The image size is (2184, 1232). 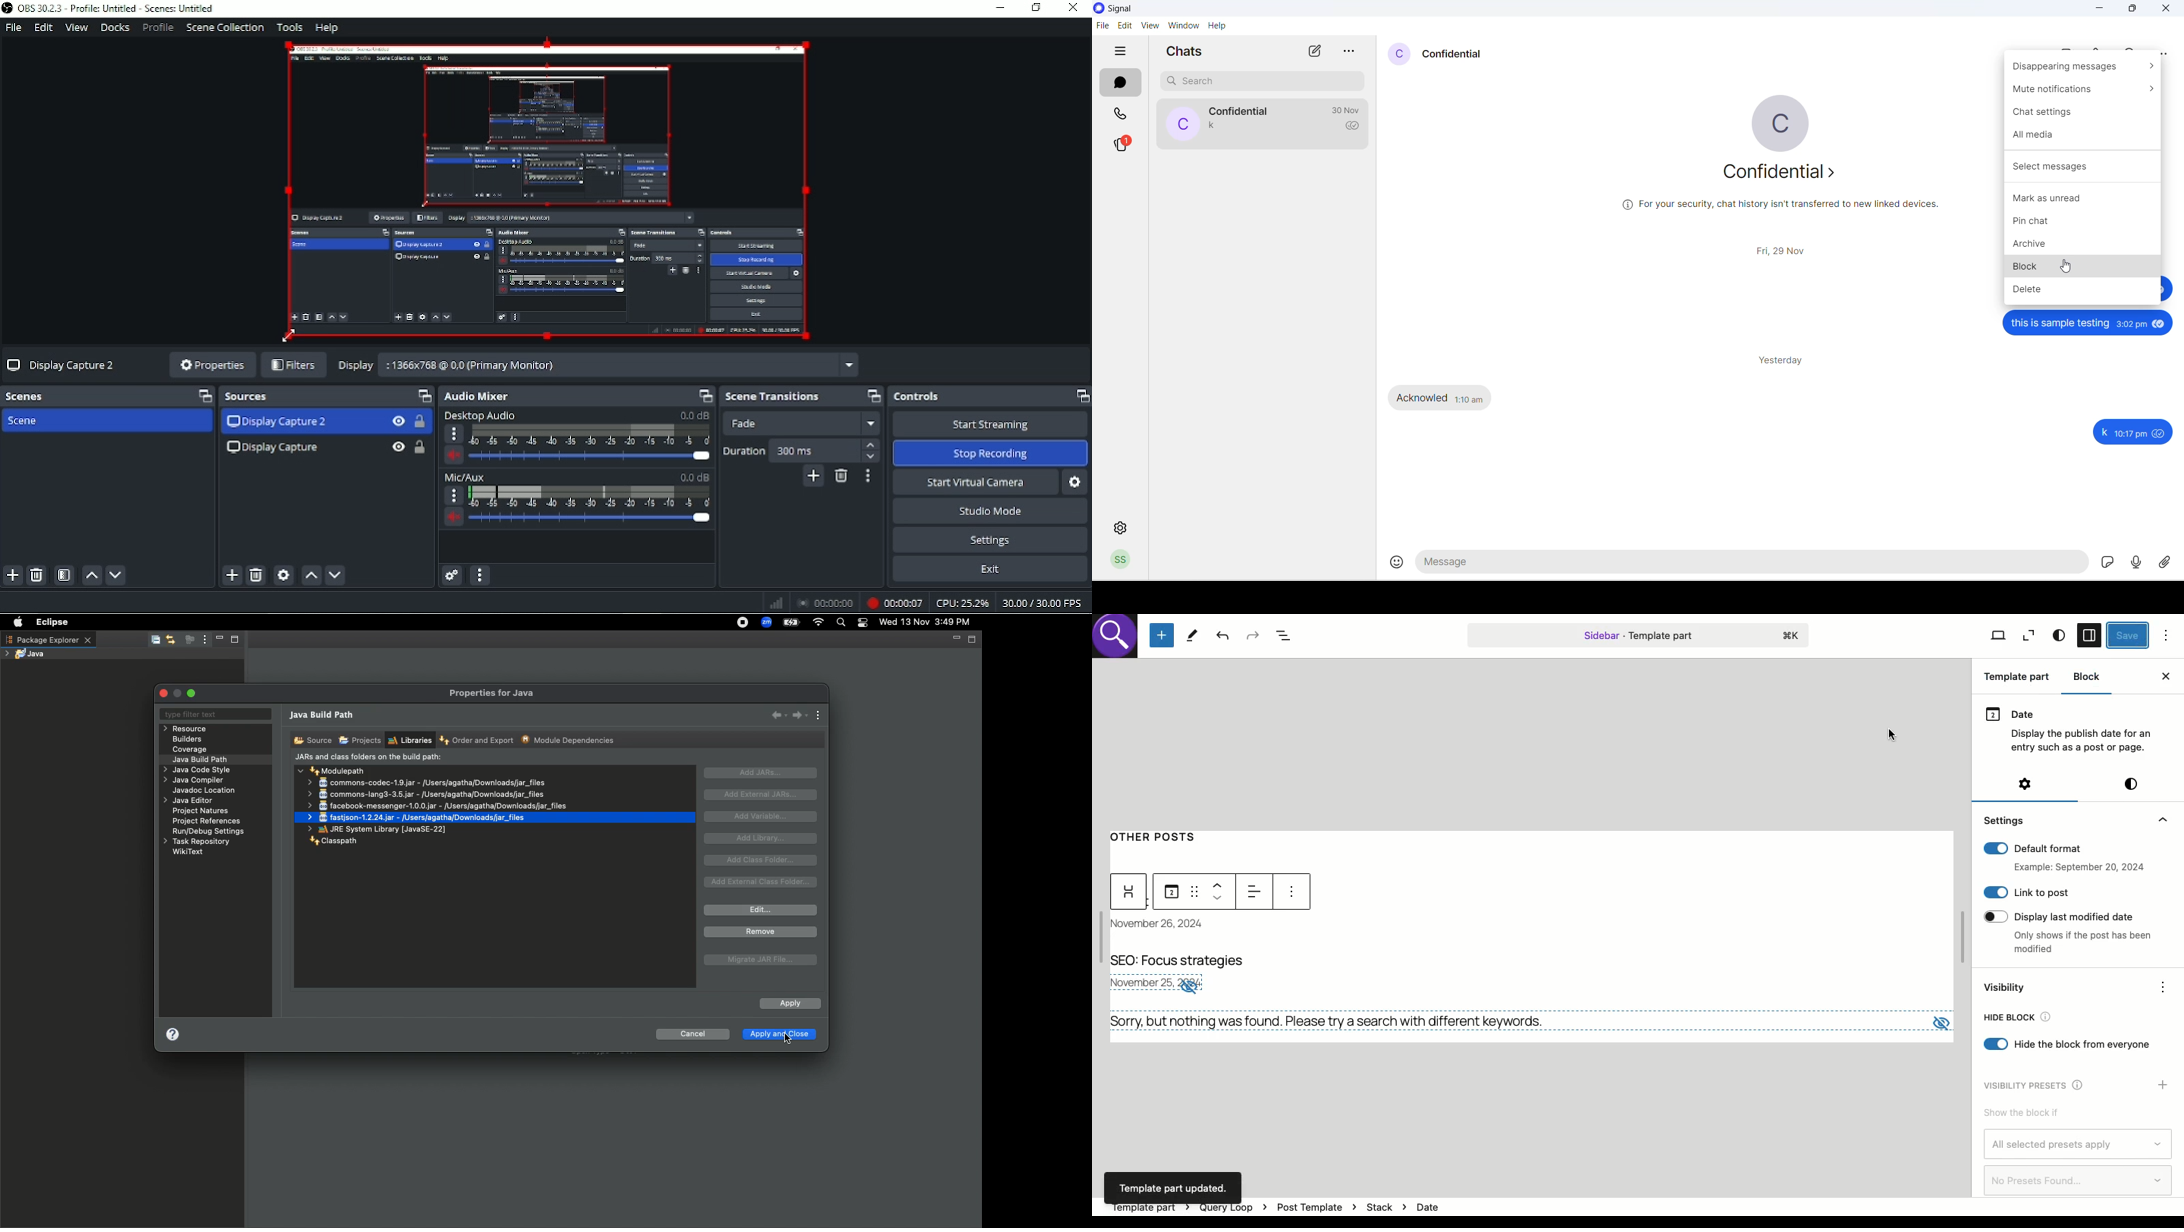 What do you see at coordinates (336, 576) in the screenshot?
I see `Move source(s) down` at bounding box center [336, 576].